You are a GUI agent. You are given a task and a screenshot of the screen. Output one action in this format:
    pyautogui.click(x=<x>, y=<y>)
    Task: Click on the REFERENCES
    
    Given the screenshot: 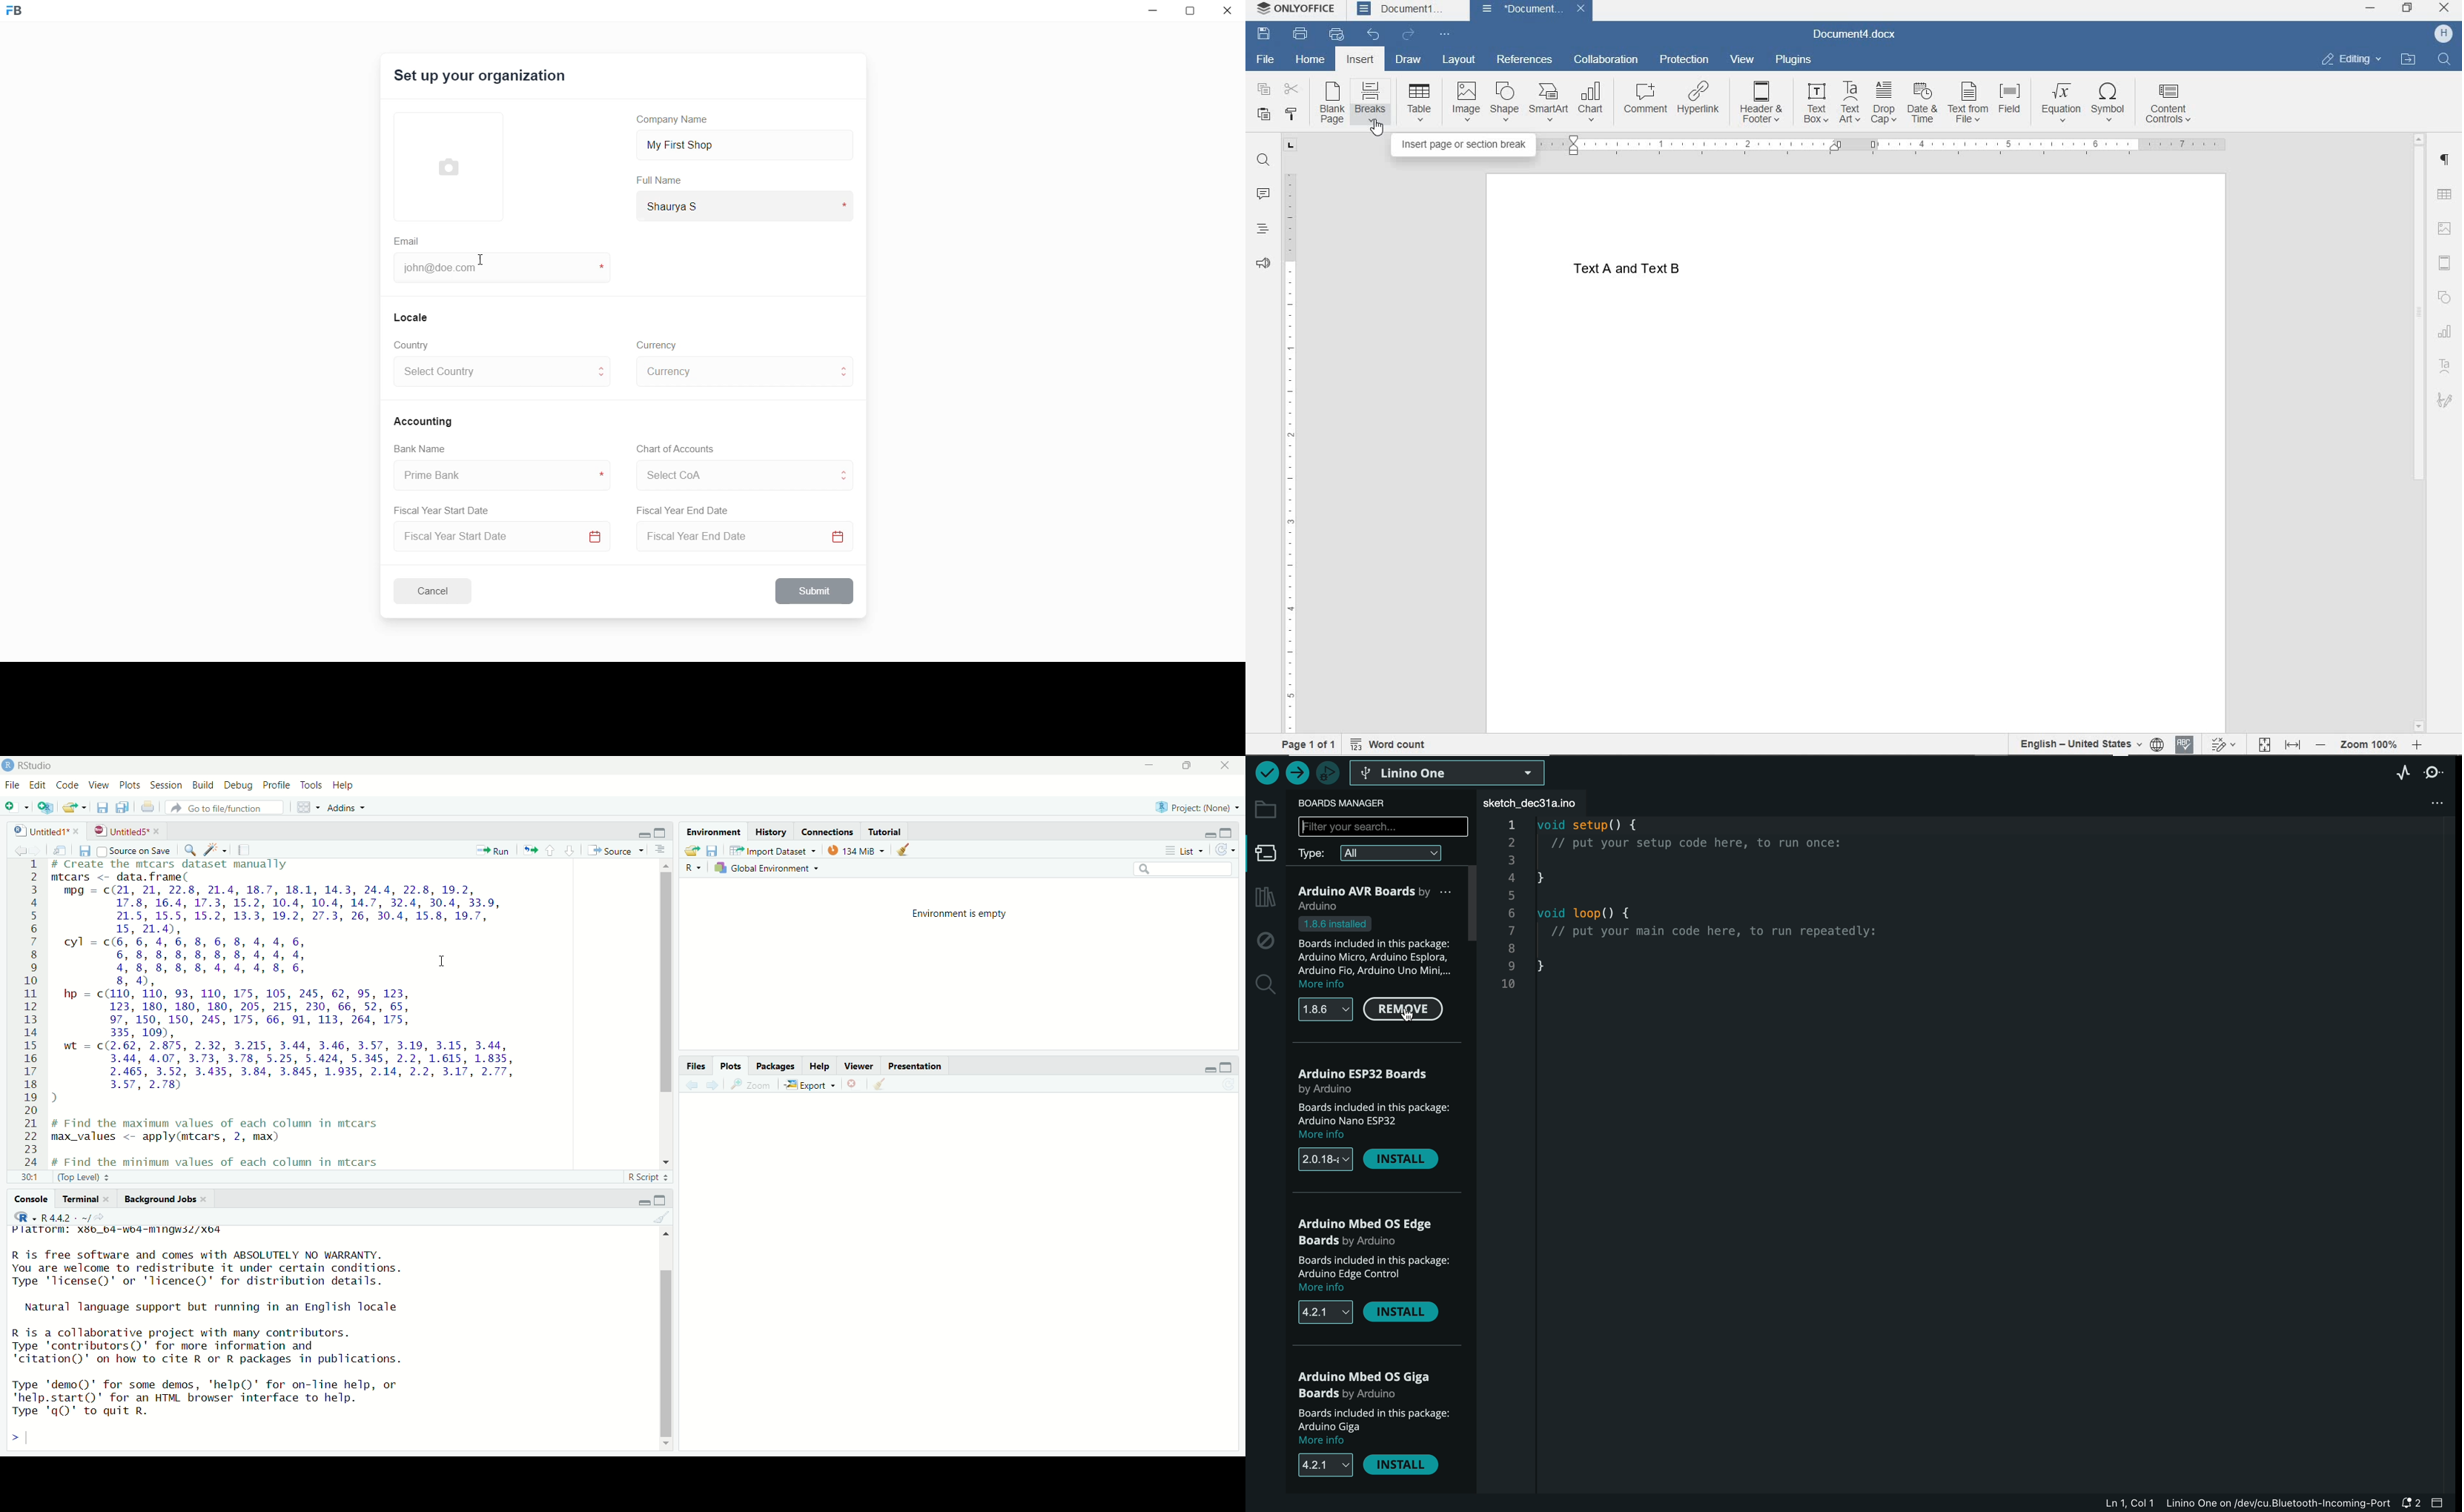 What is the action you would take?
    pyautogui.click(x=1525, y=61)
    